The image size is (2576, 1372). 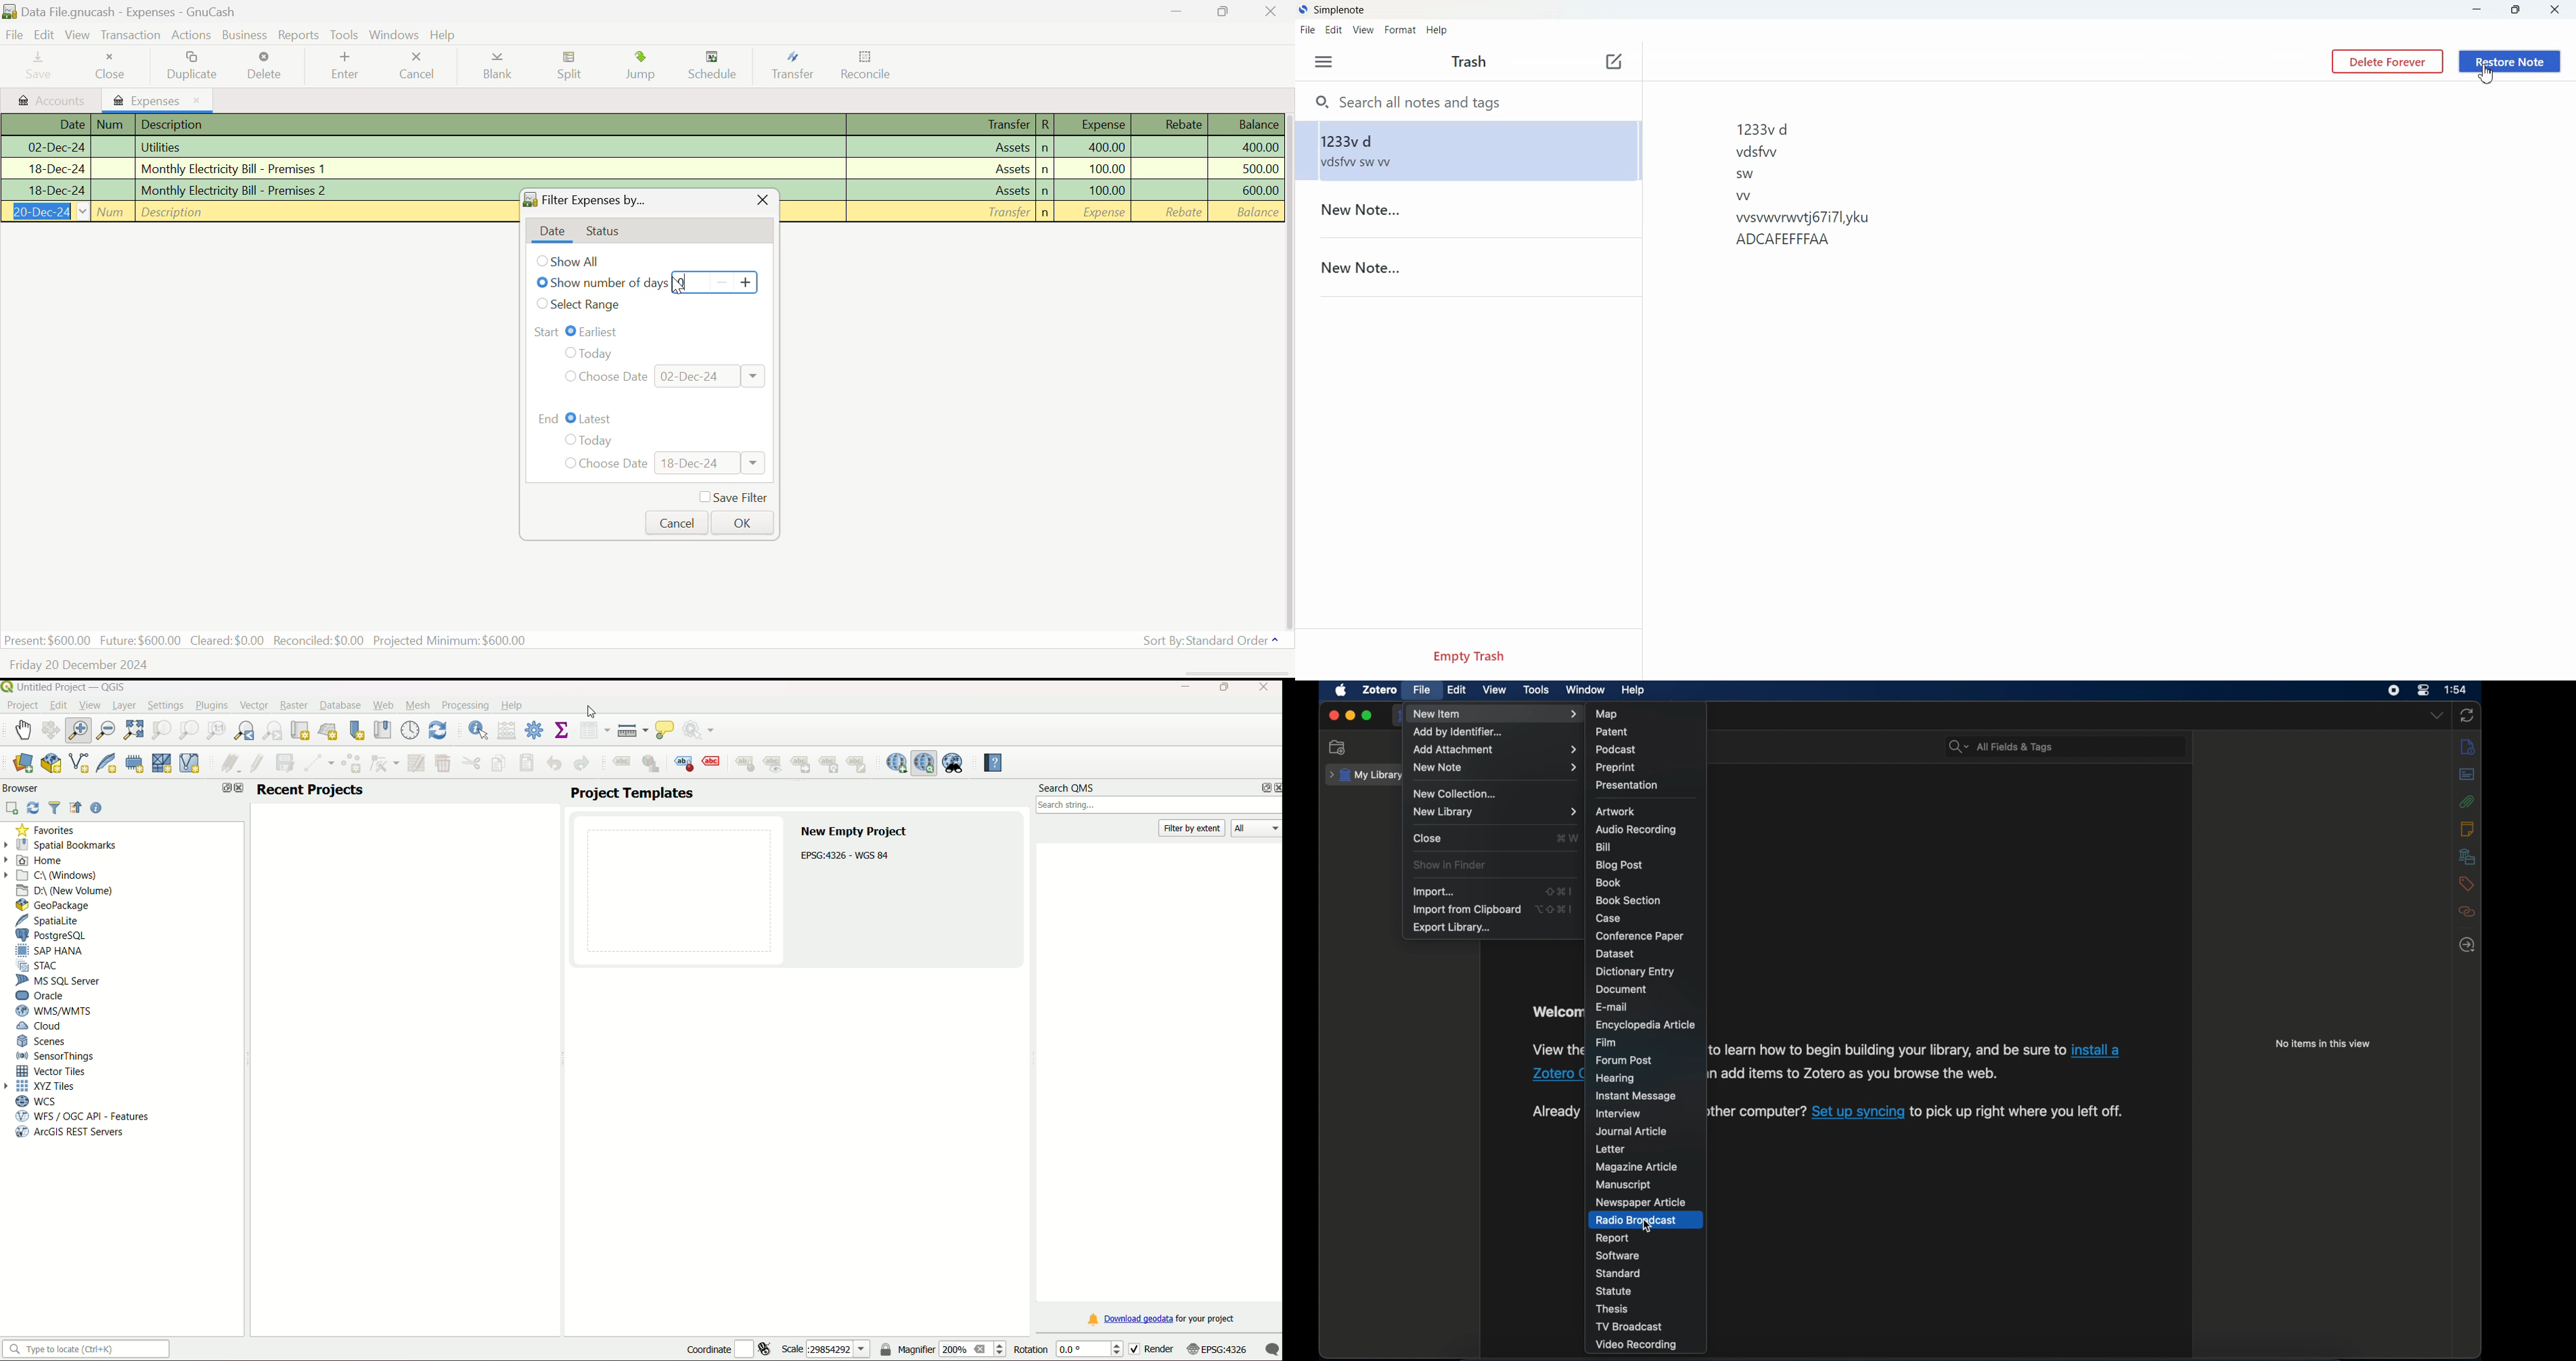 I want to click on Zotero , so click(x=1550, y=1075).